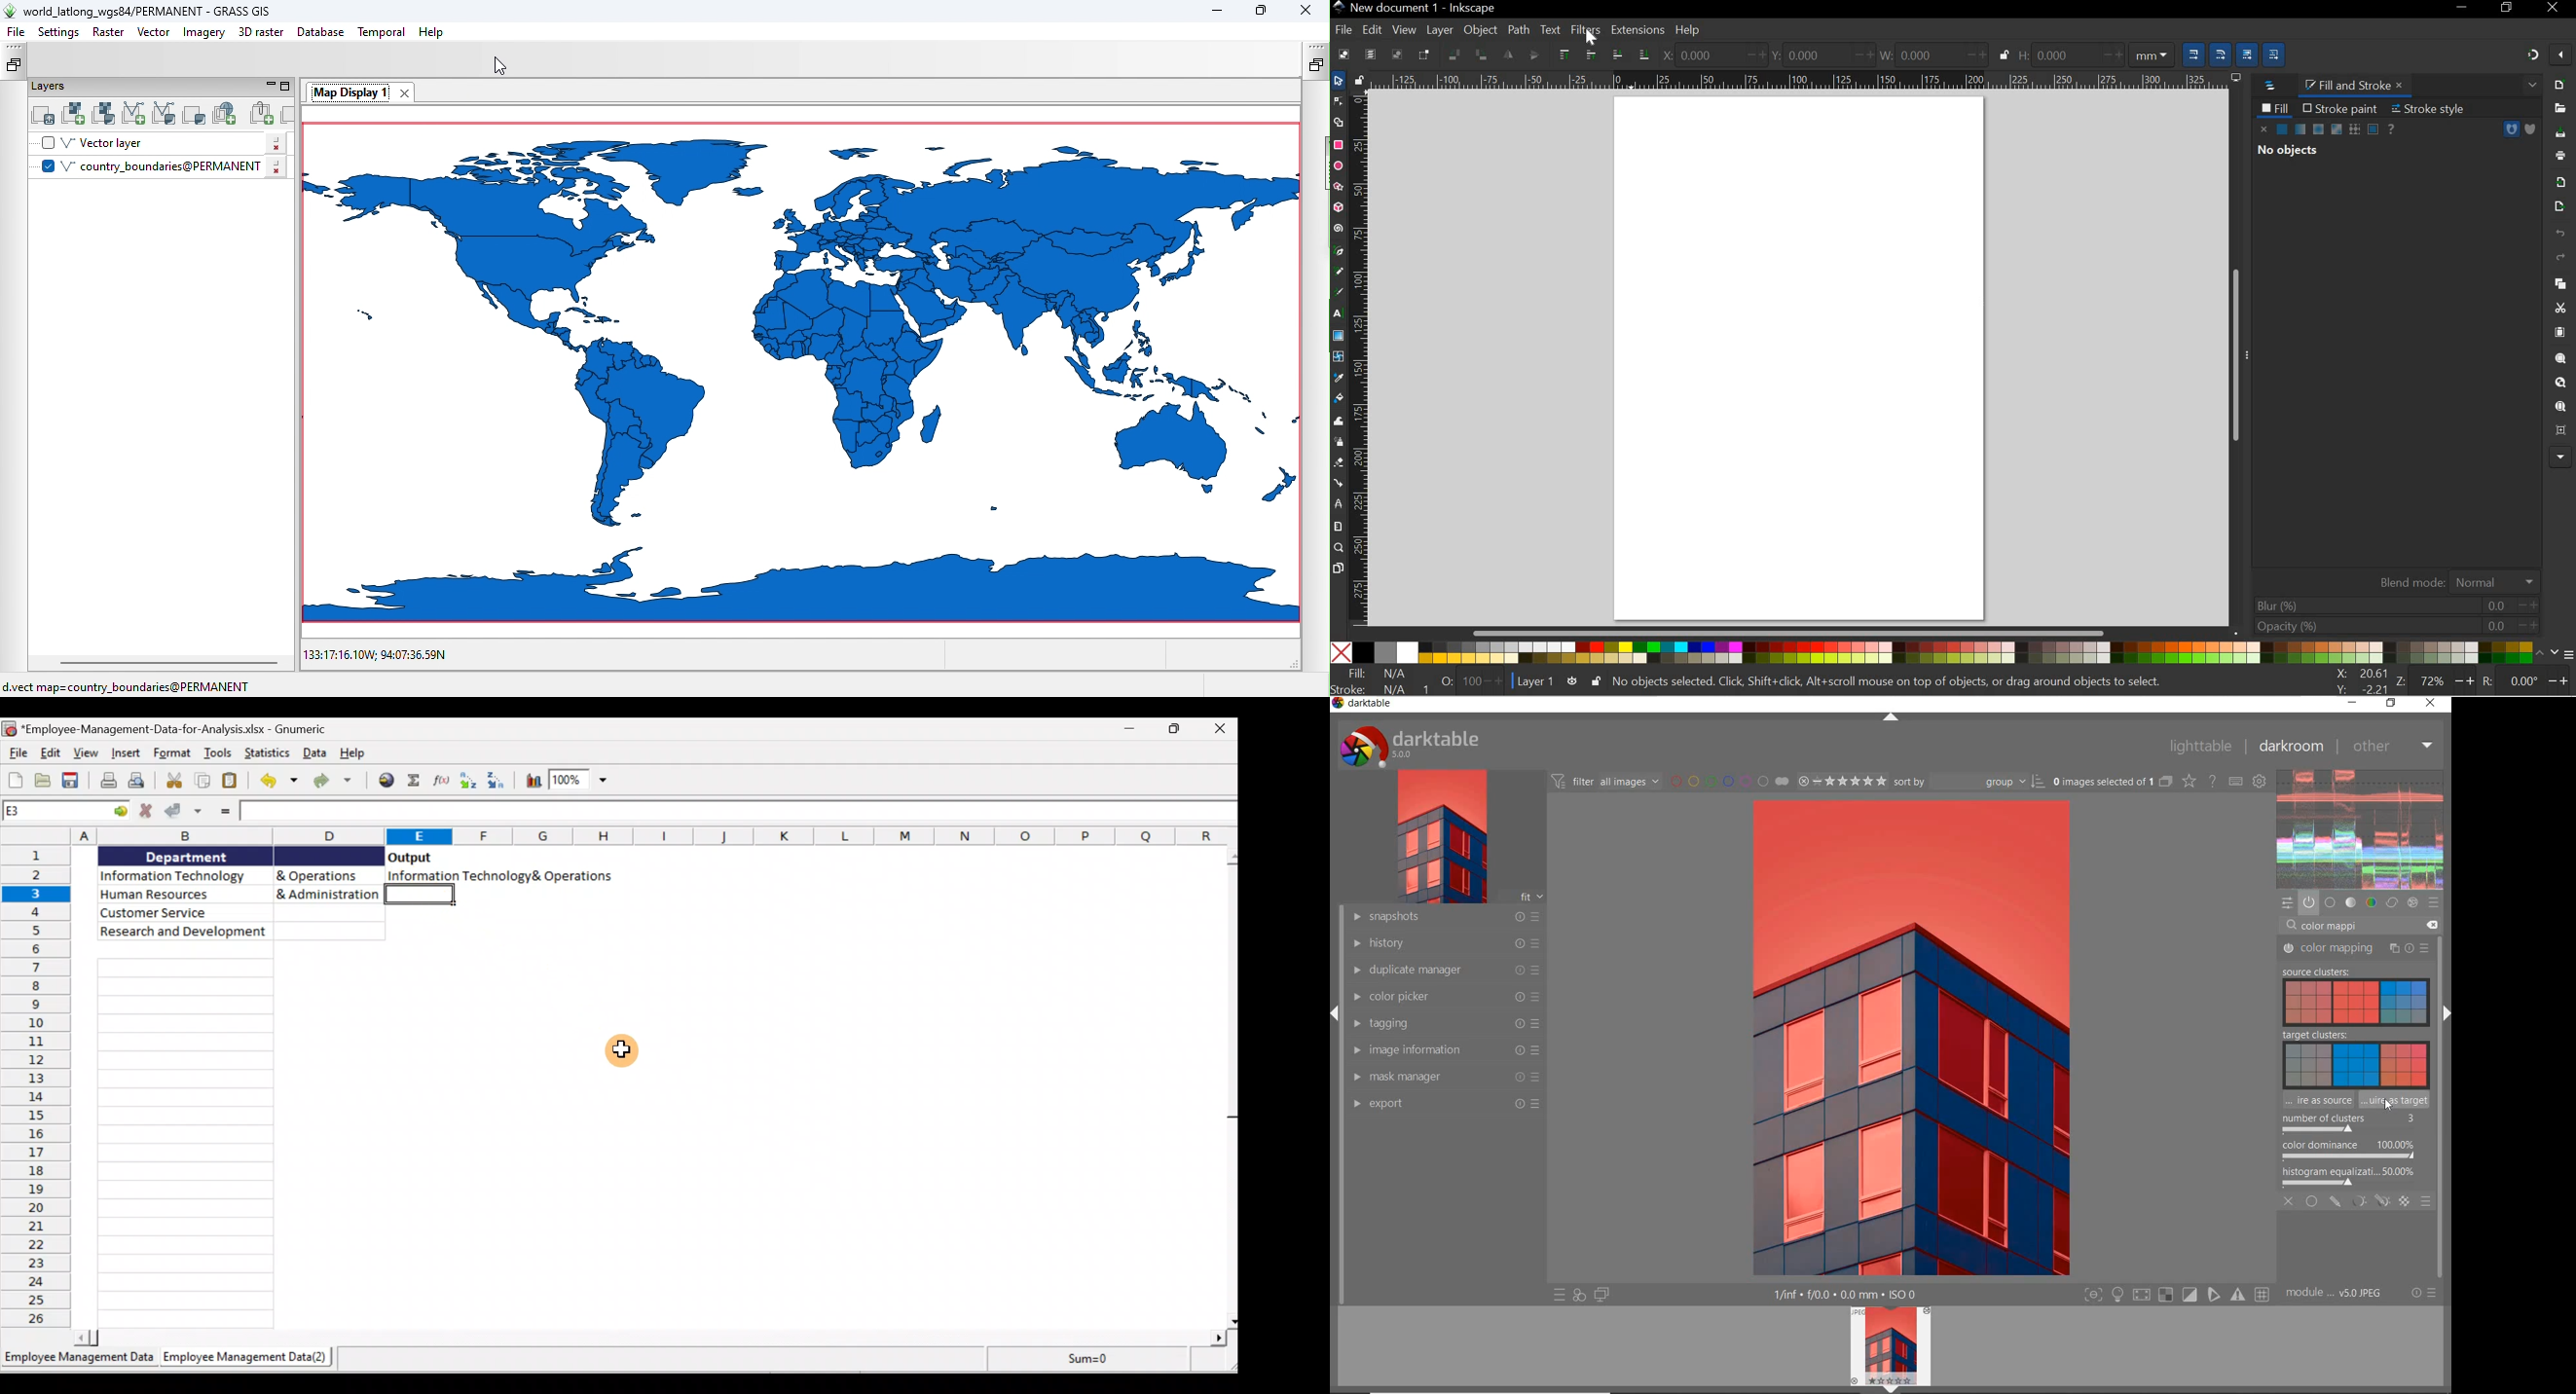  Describe the element at coordinates (1481, 55) in the screenshot. I see `OBJECT ROTATE 90` at that location.